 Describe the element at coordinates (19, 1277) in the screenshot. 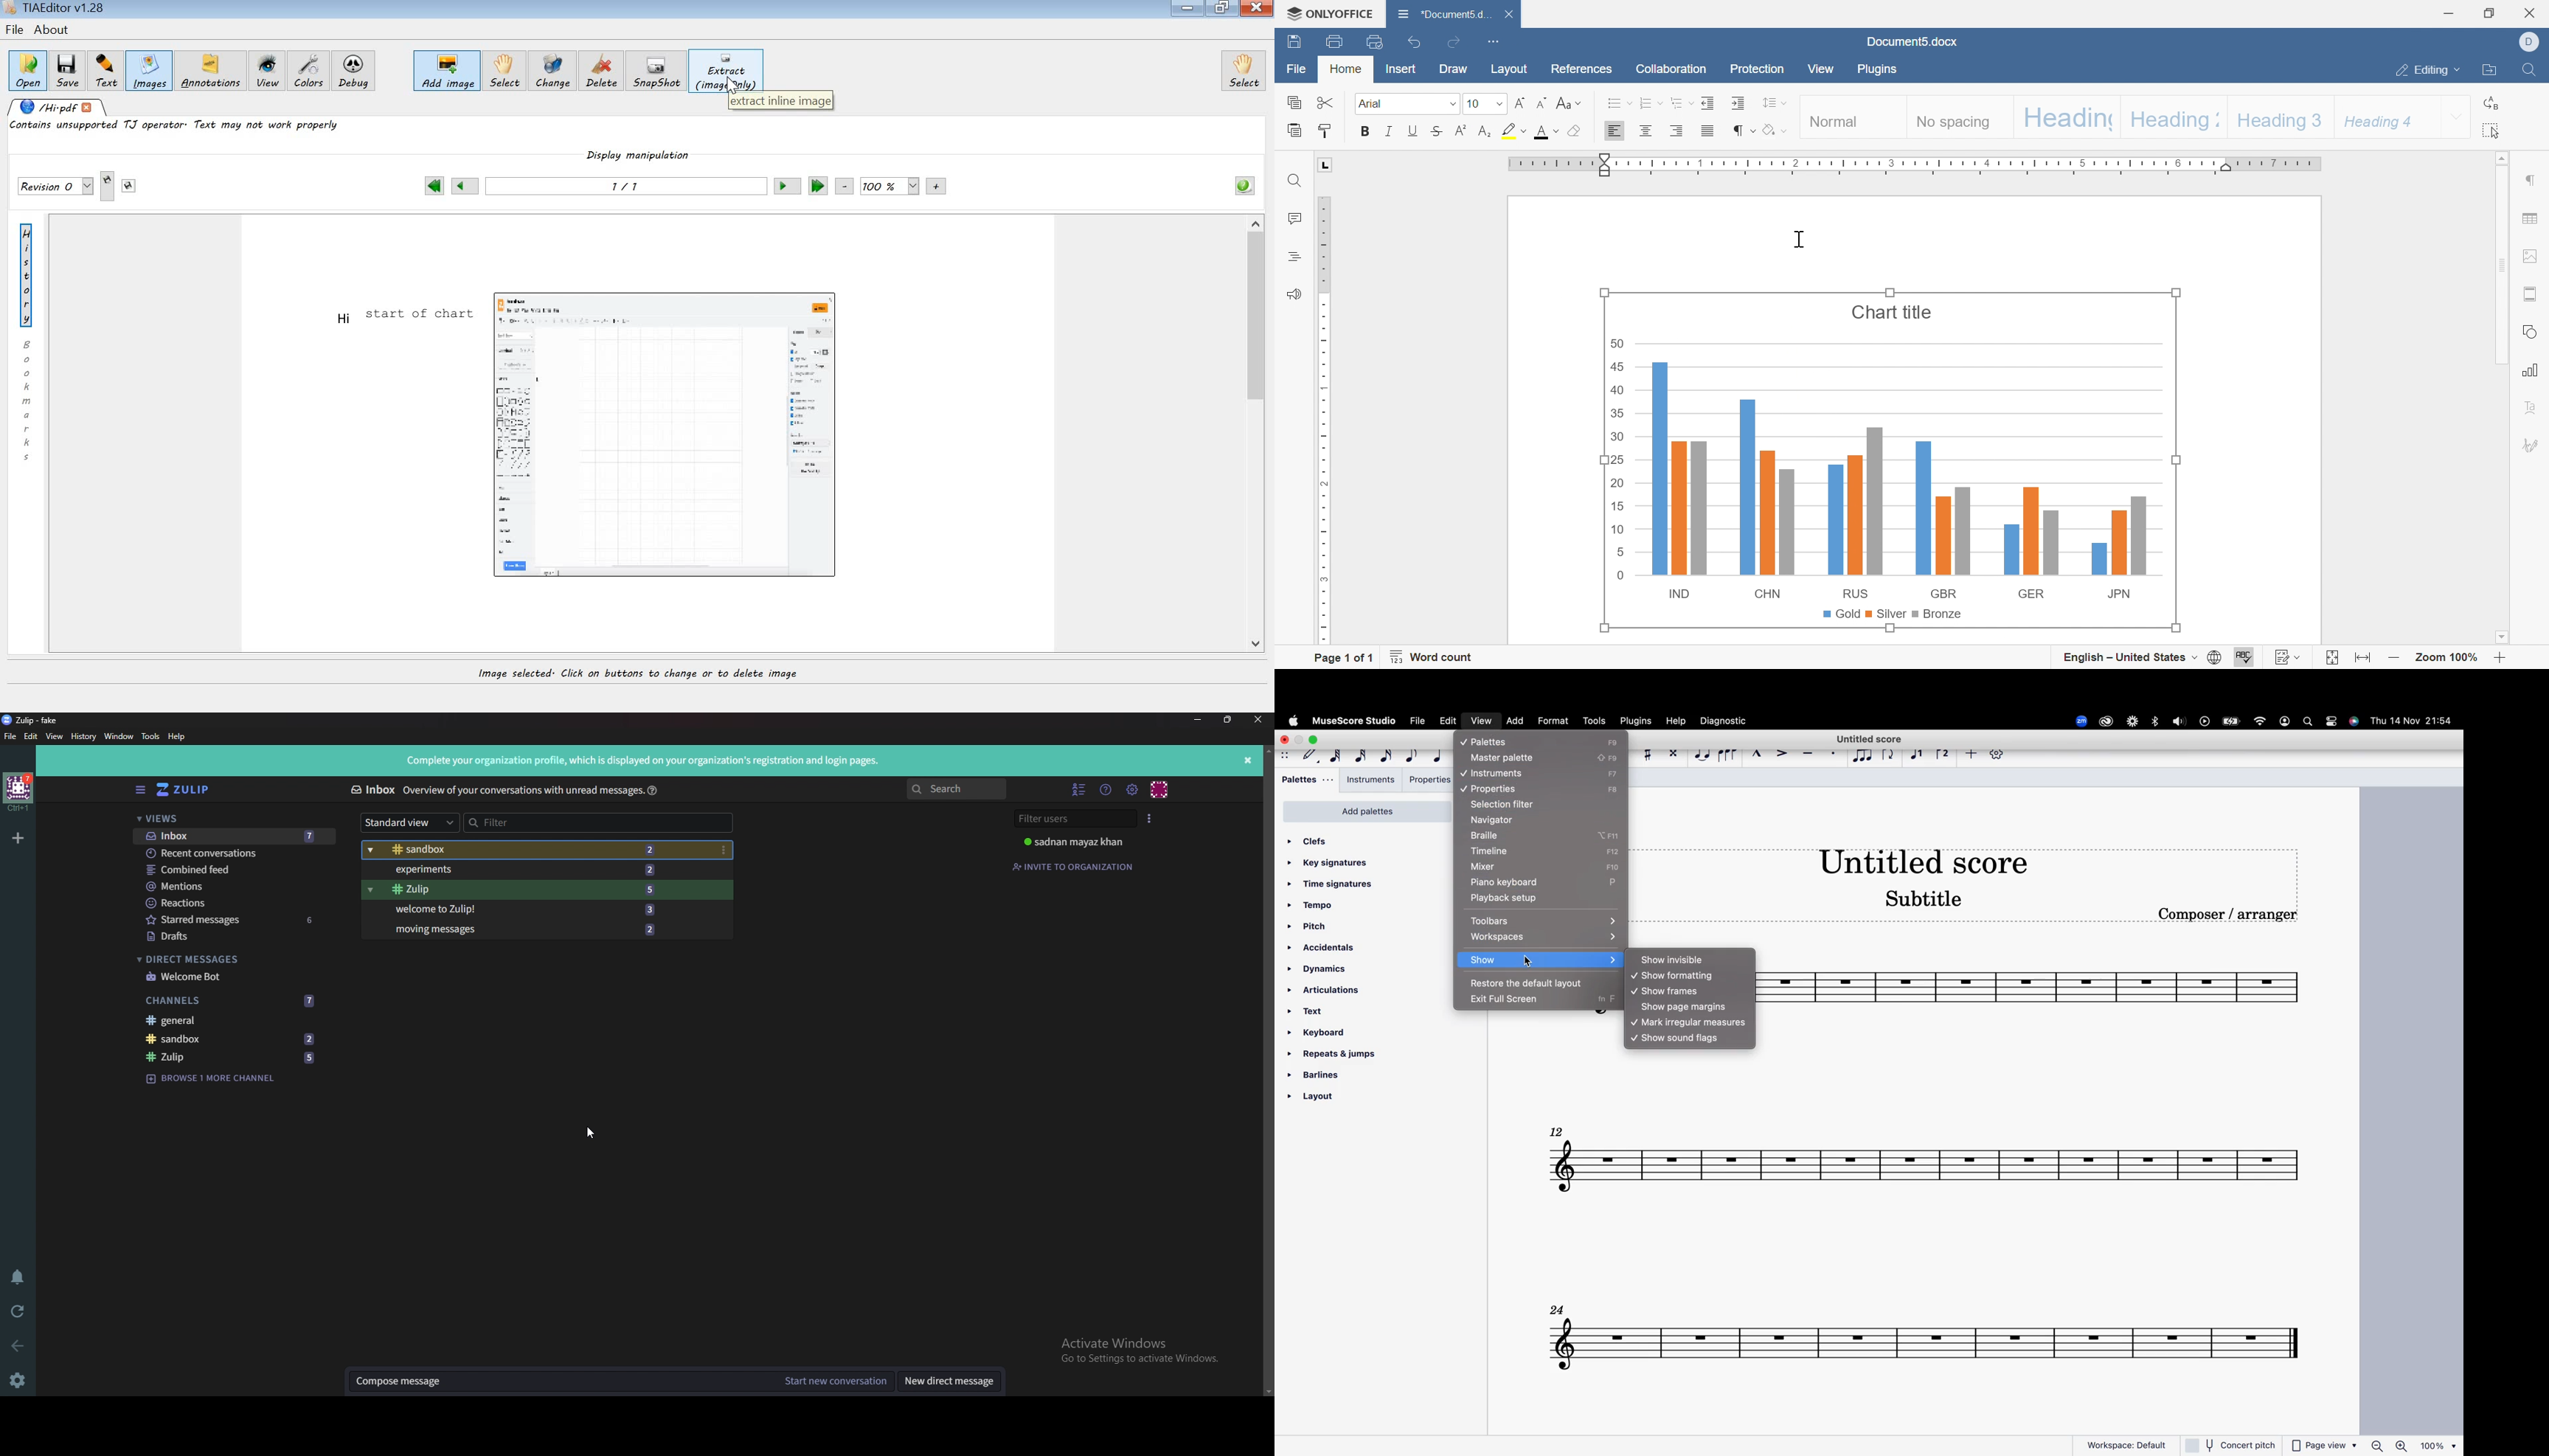

I see `Enable do not disturb` at that location.